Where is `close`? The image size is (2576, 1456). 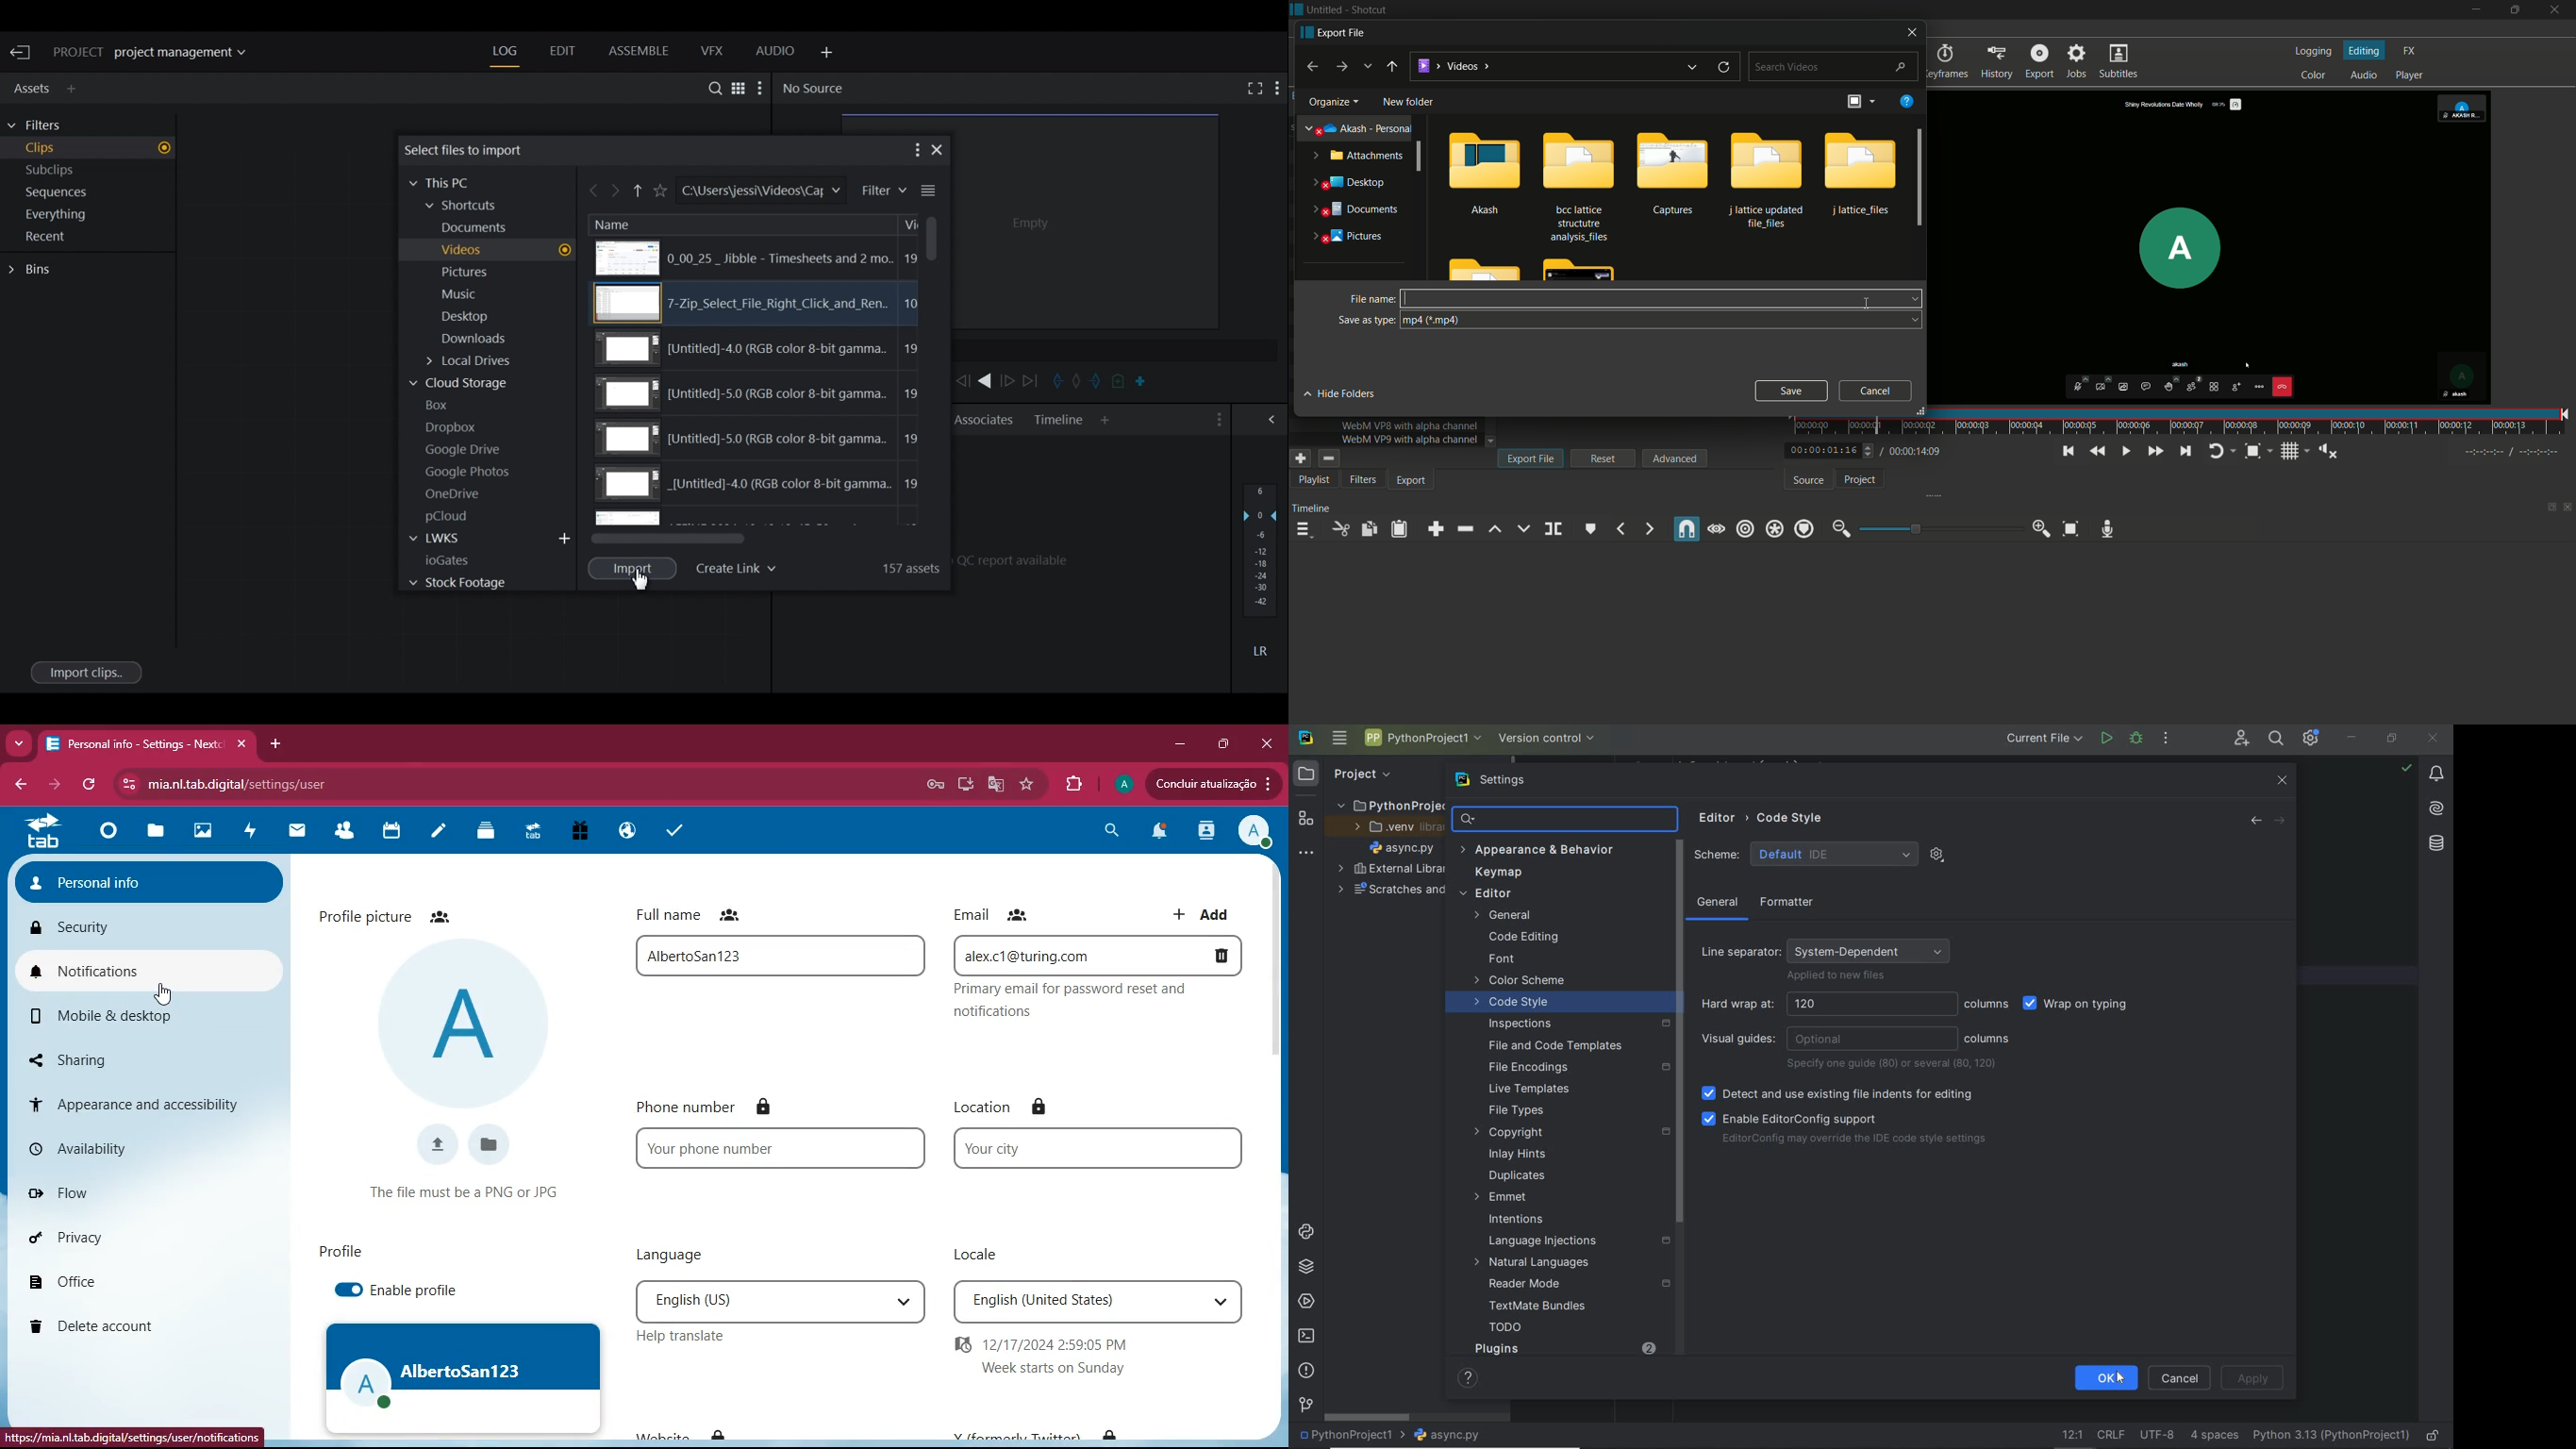 close is located at coordinates (1265, 743).